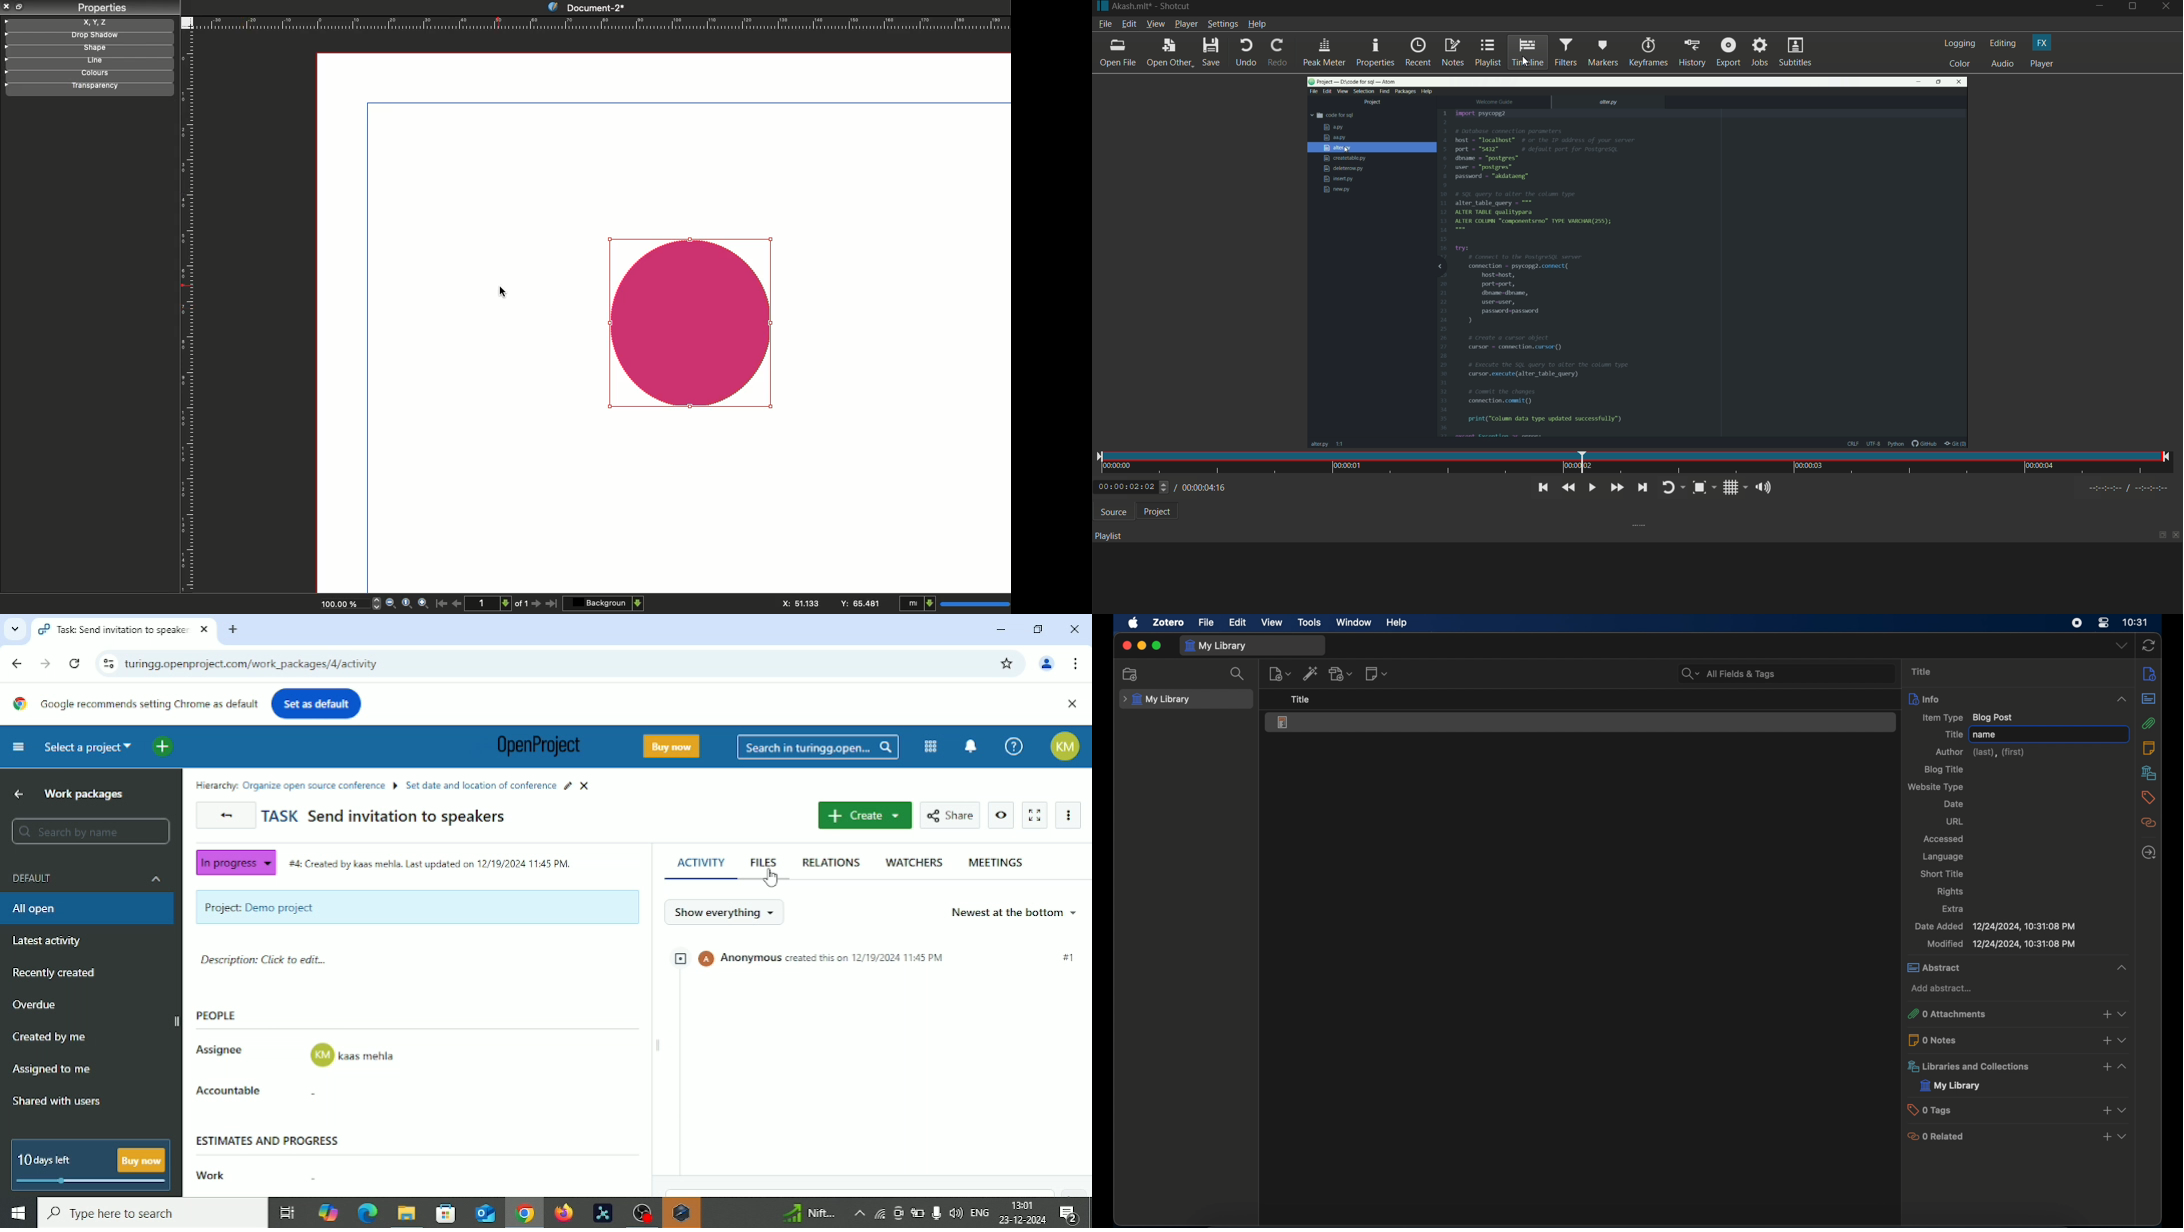 The height and width of the screenshot is (1232, 2184). I want to click on url, so click(1956, 821).